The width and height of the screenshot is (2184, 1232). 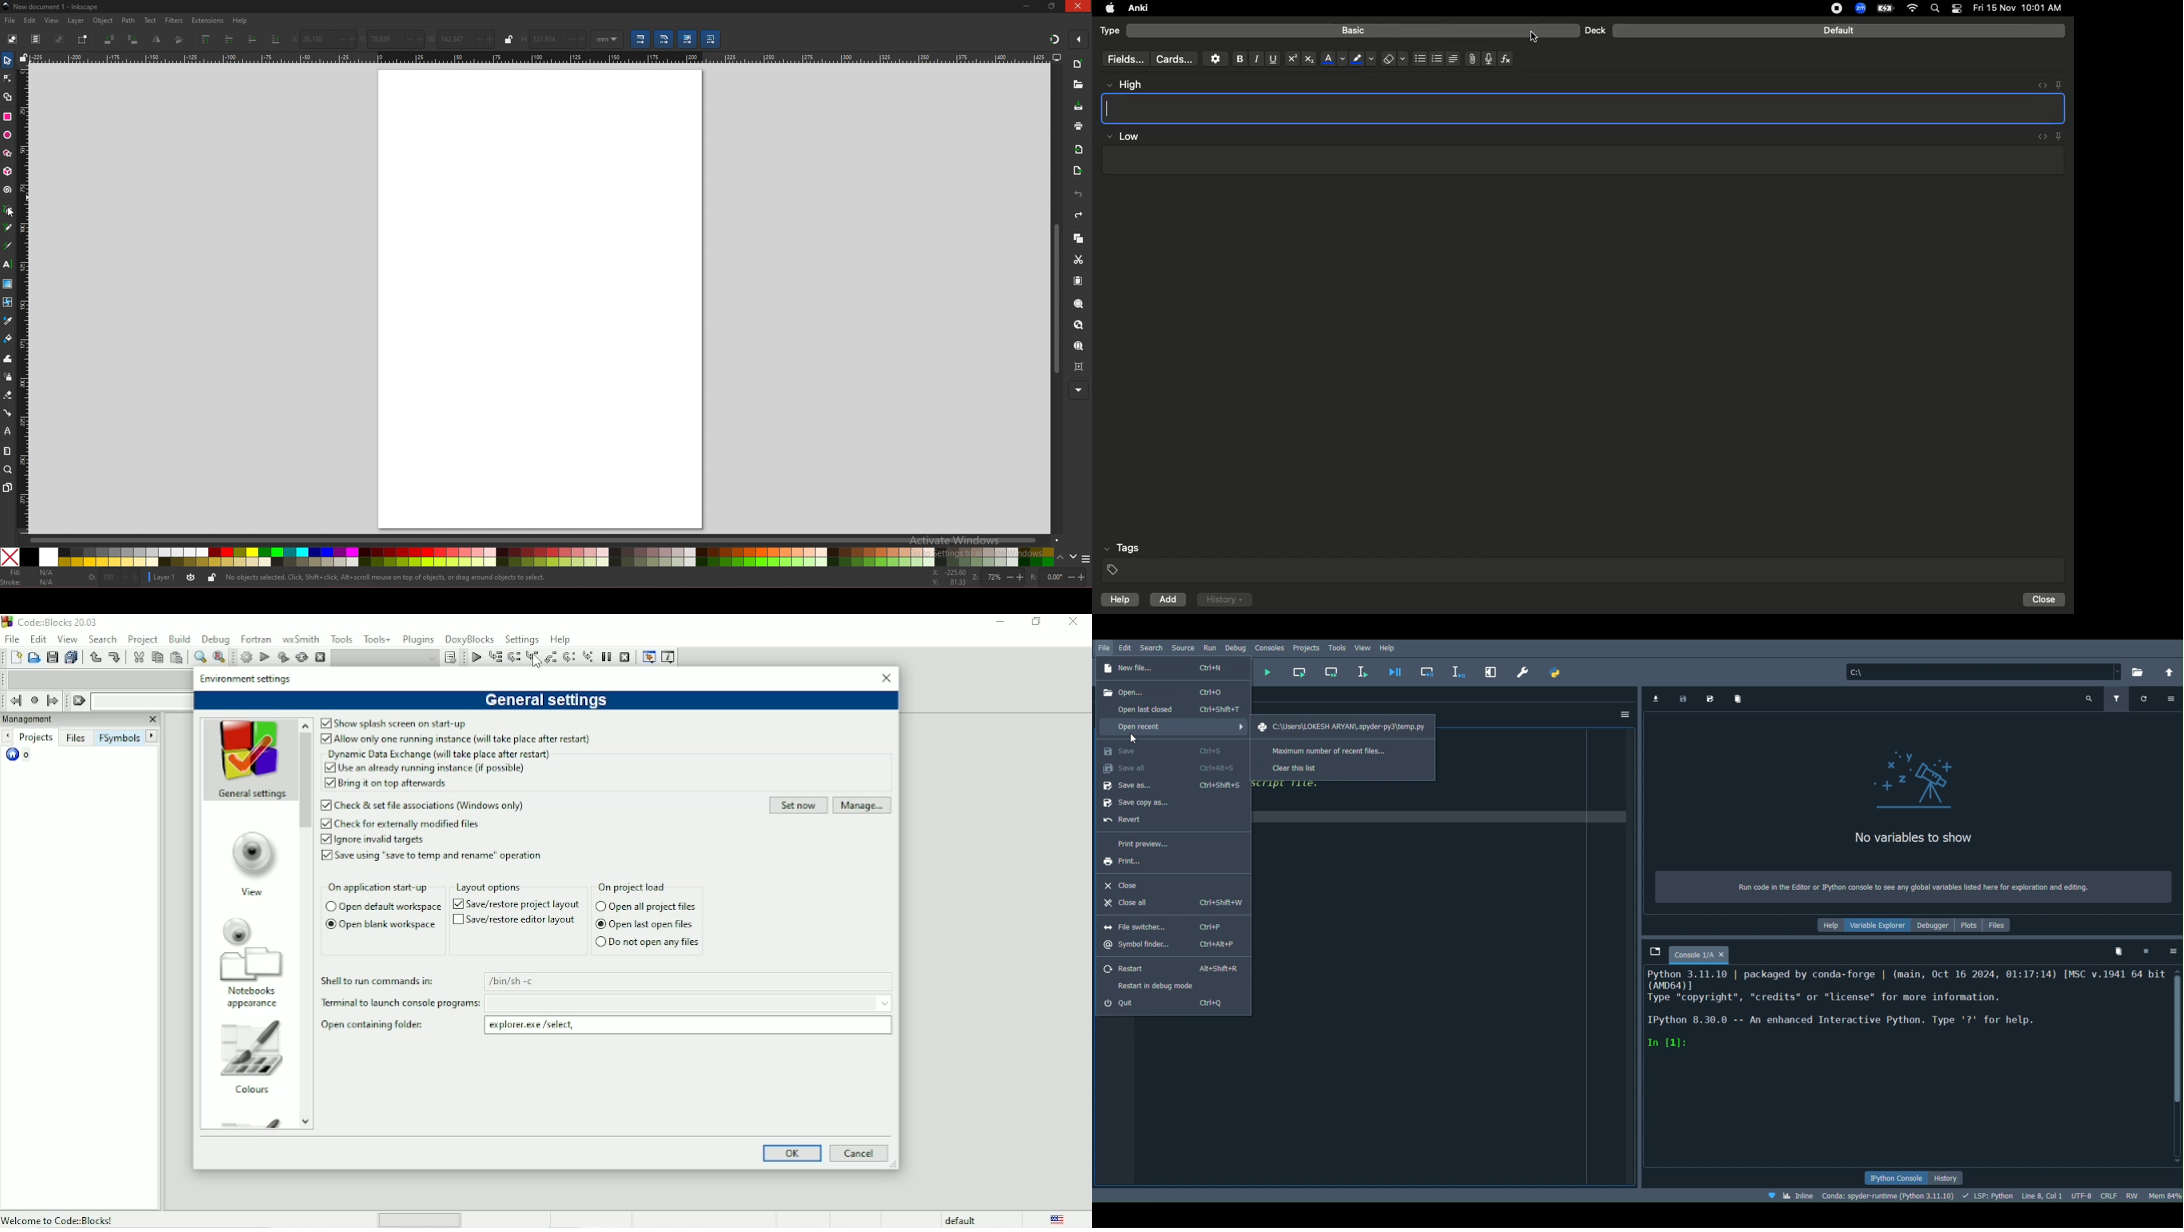 What do you see at coordinates (139, 701) in the screenshot?
I see `Drop down` at bounding box center [139, 701].